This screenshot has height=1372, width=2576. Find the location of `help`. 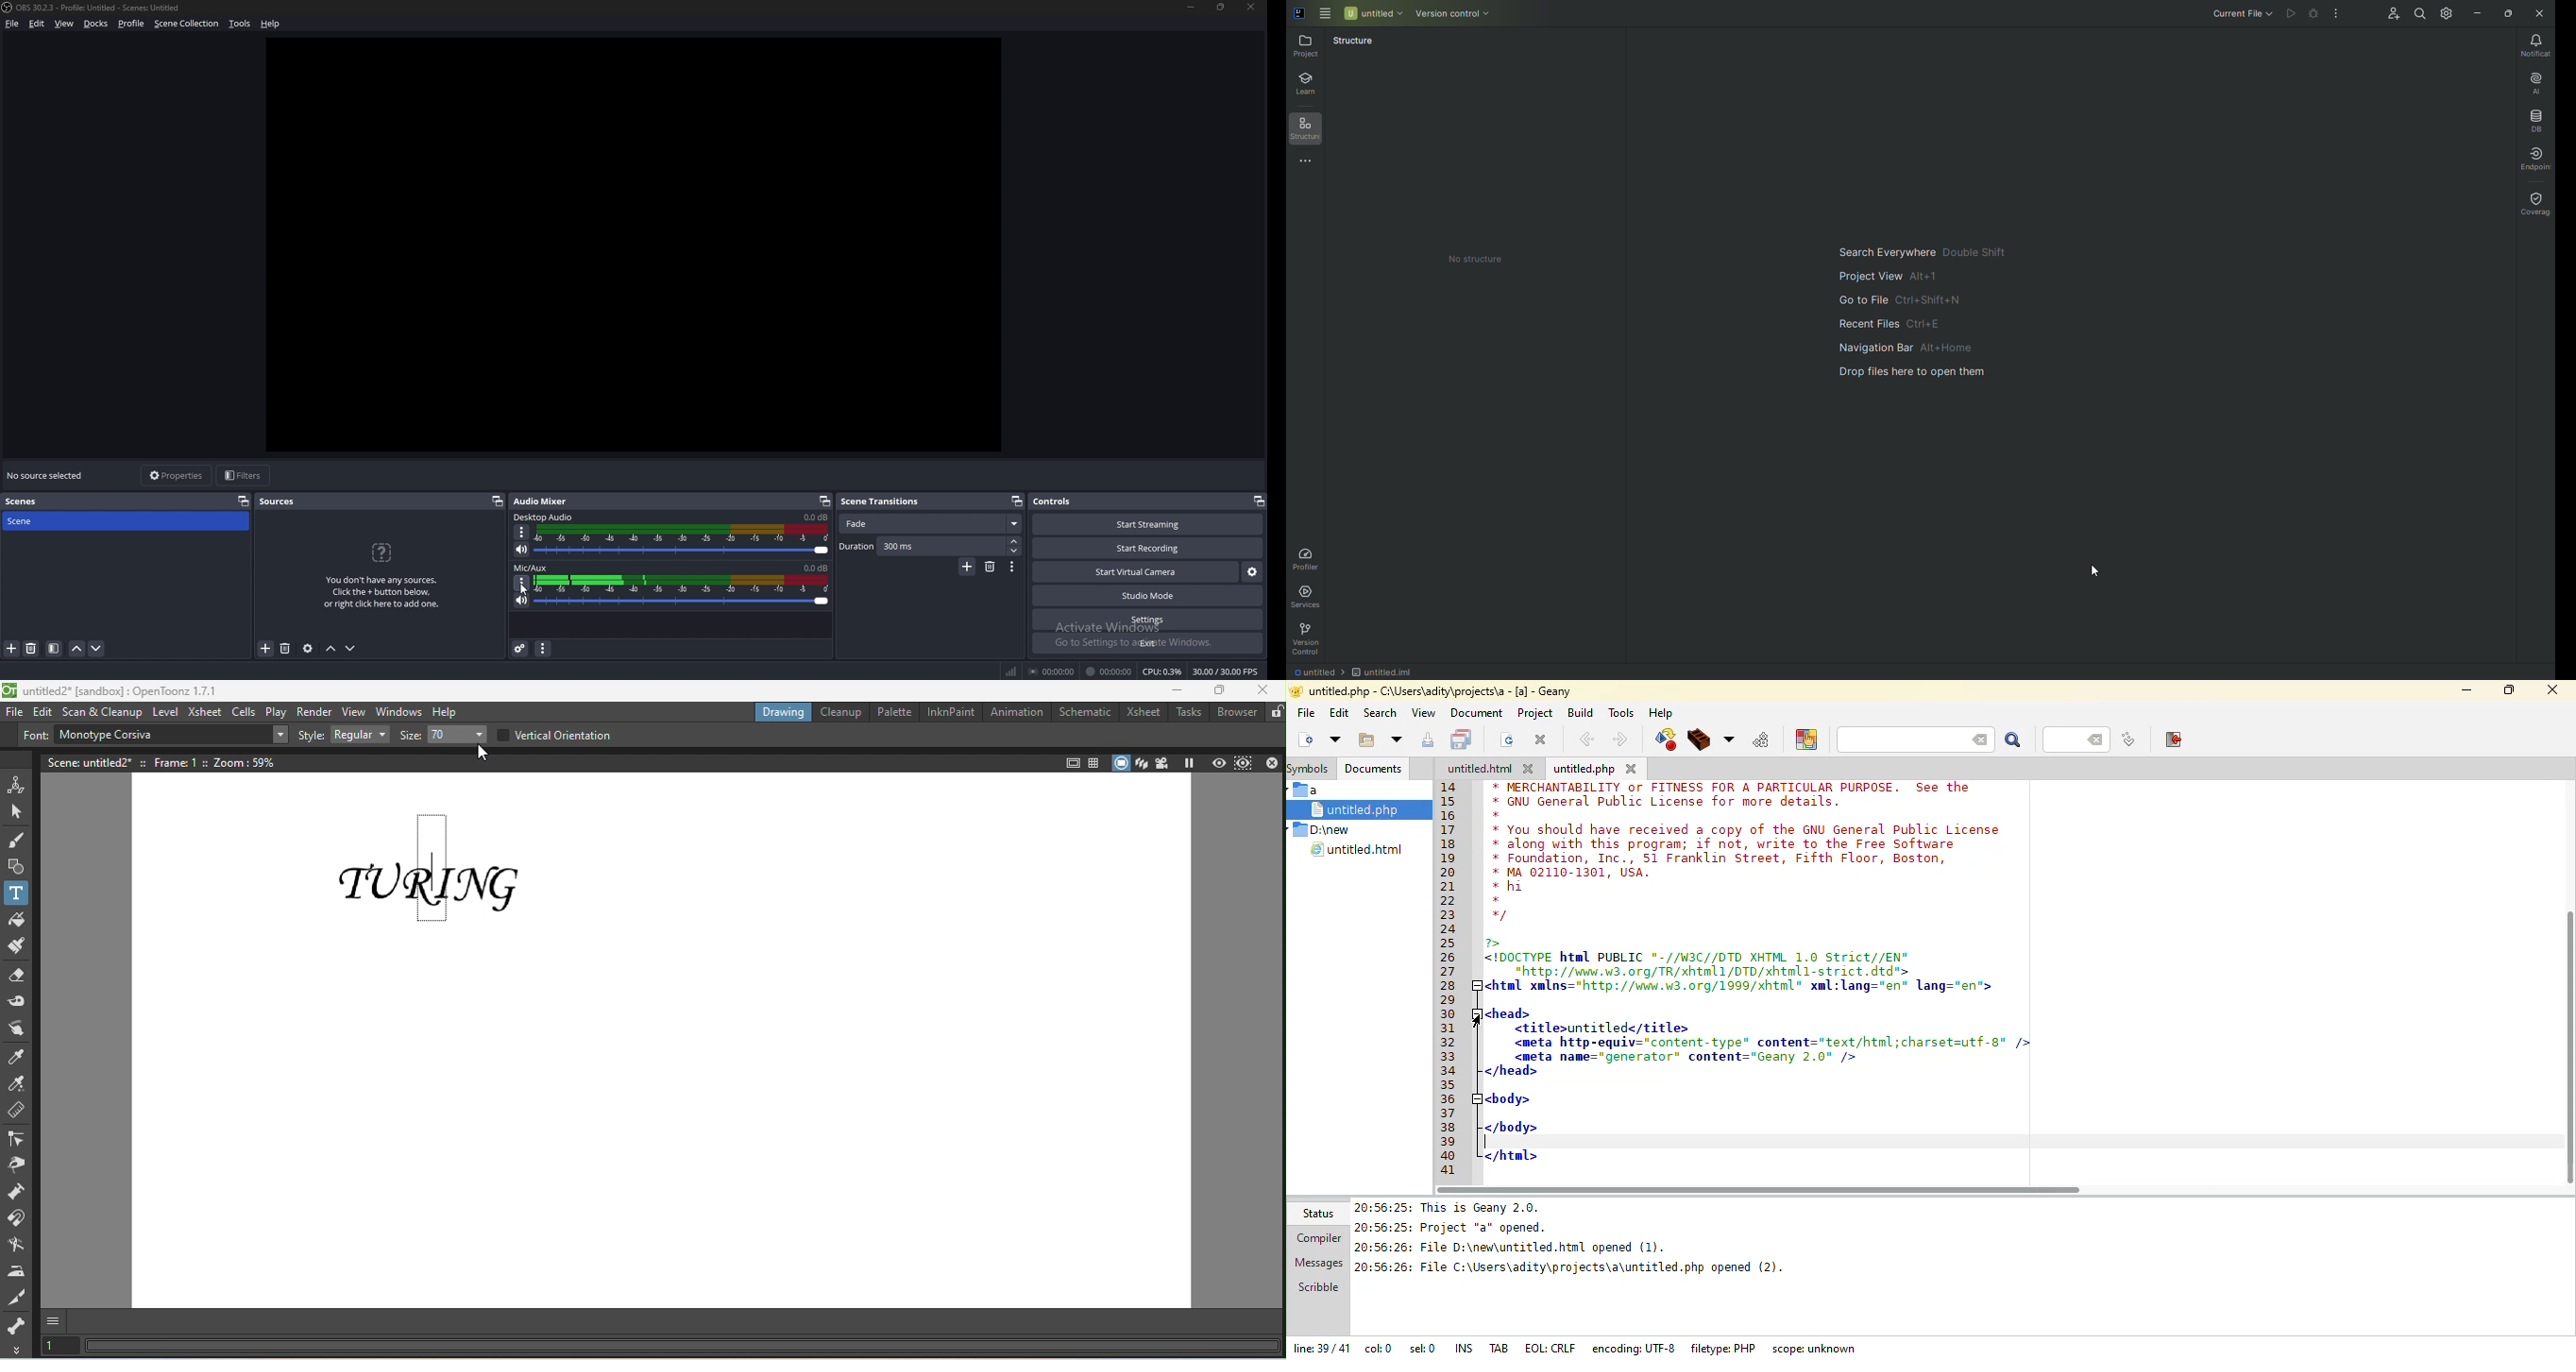

help is located at coordinates (1659, 713).